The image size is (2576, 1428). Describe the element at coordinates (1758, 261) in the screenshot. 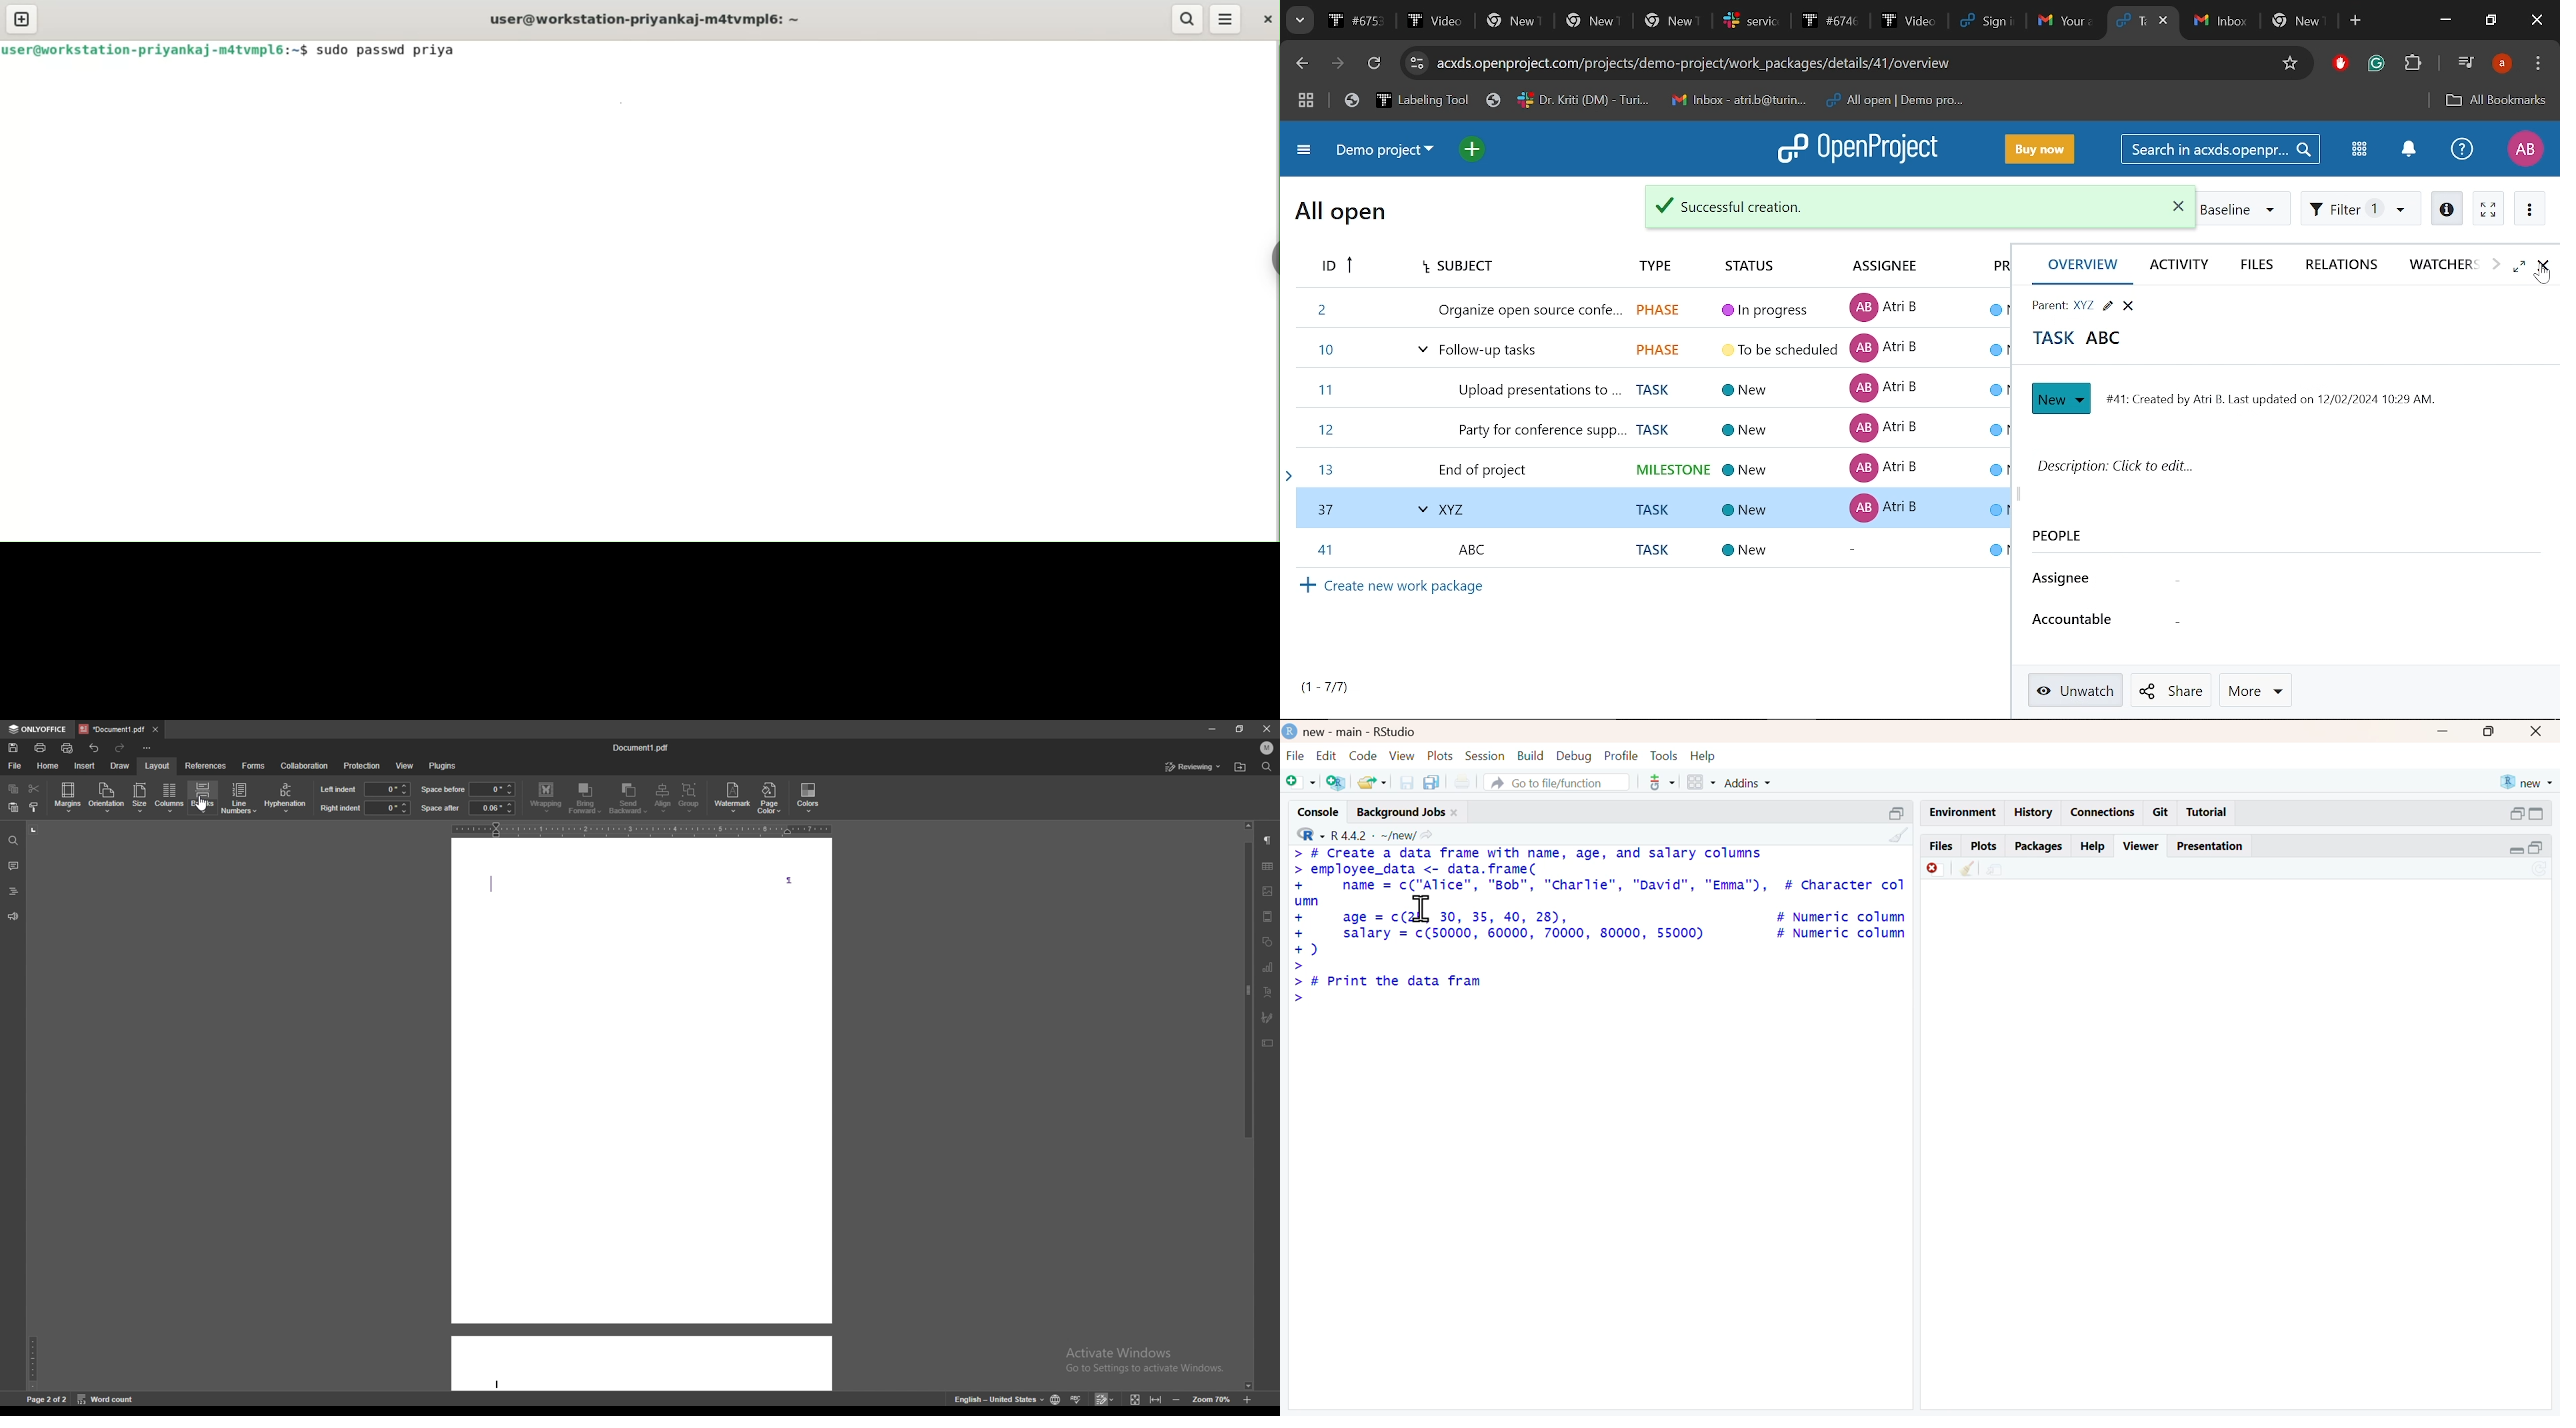

I see `Status` at that location.